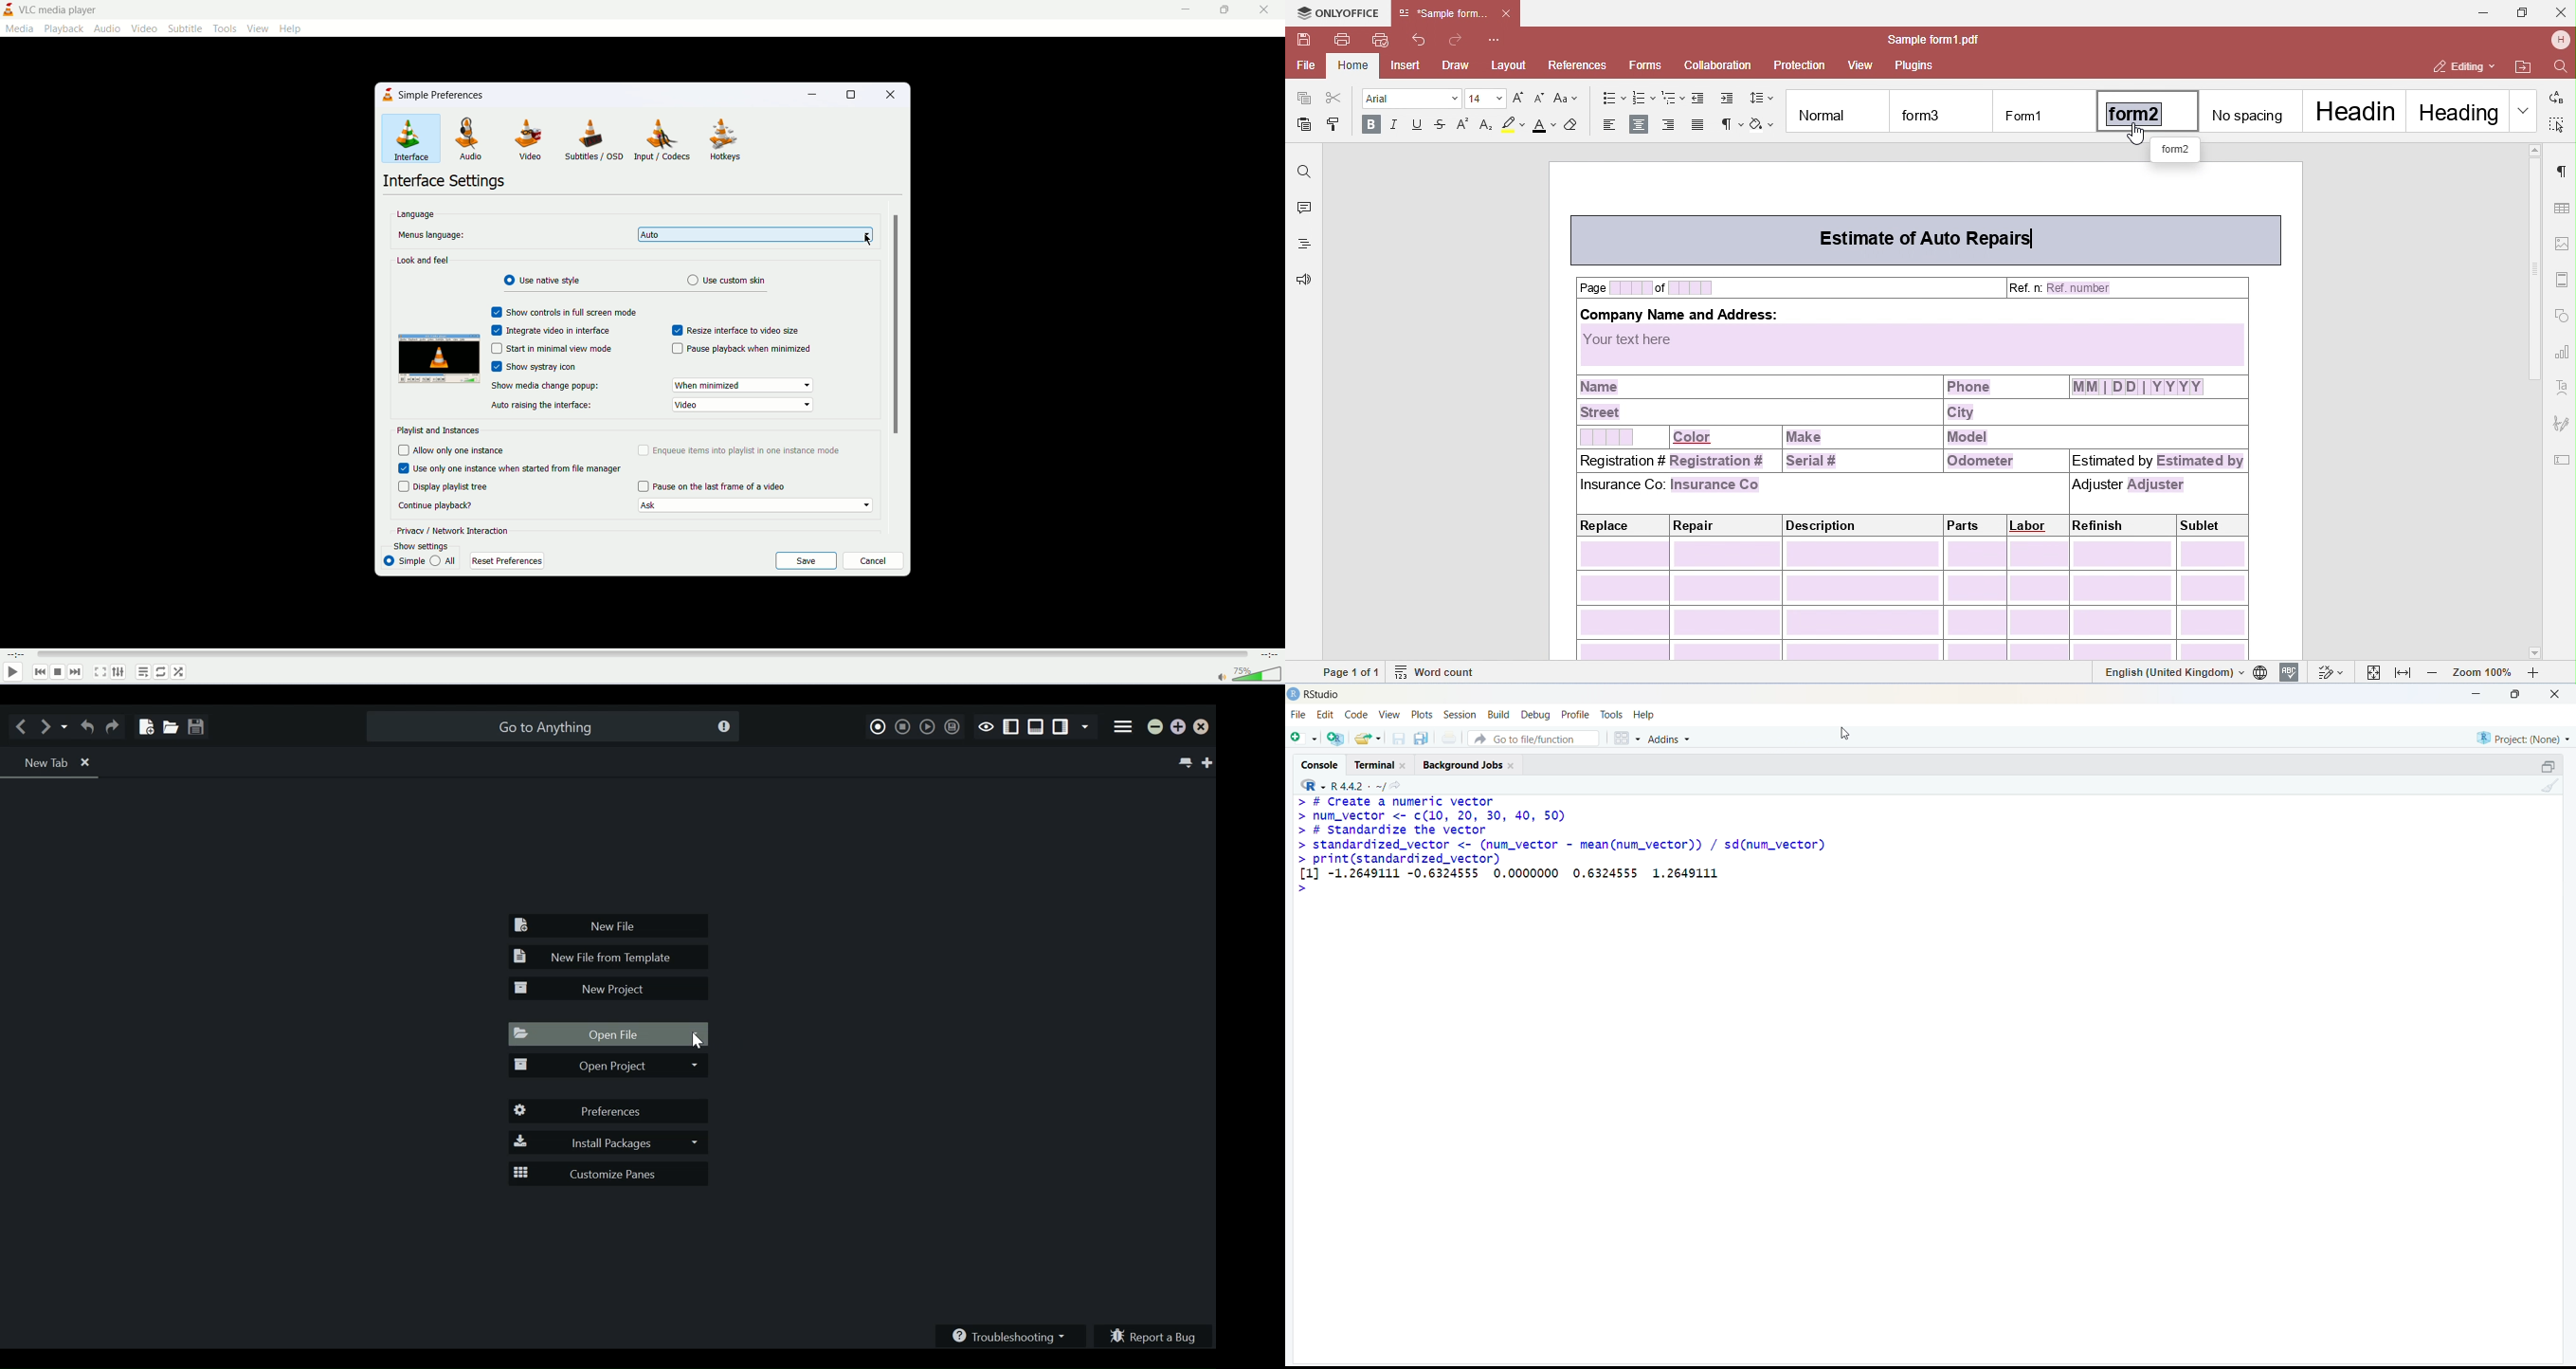  I want to click on icon, so click(389, 95).